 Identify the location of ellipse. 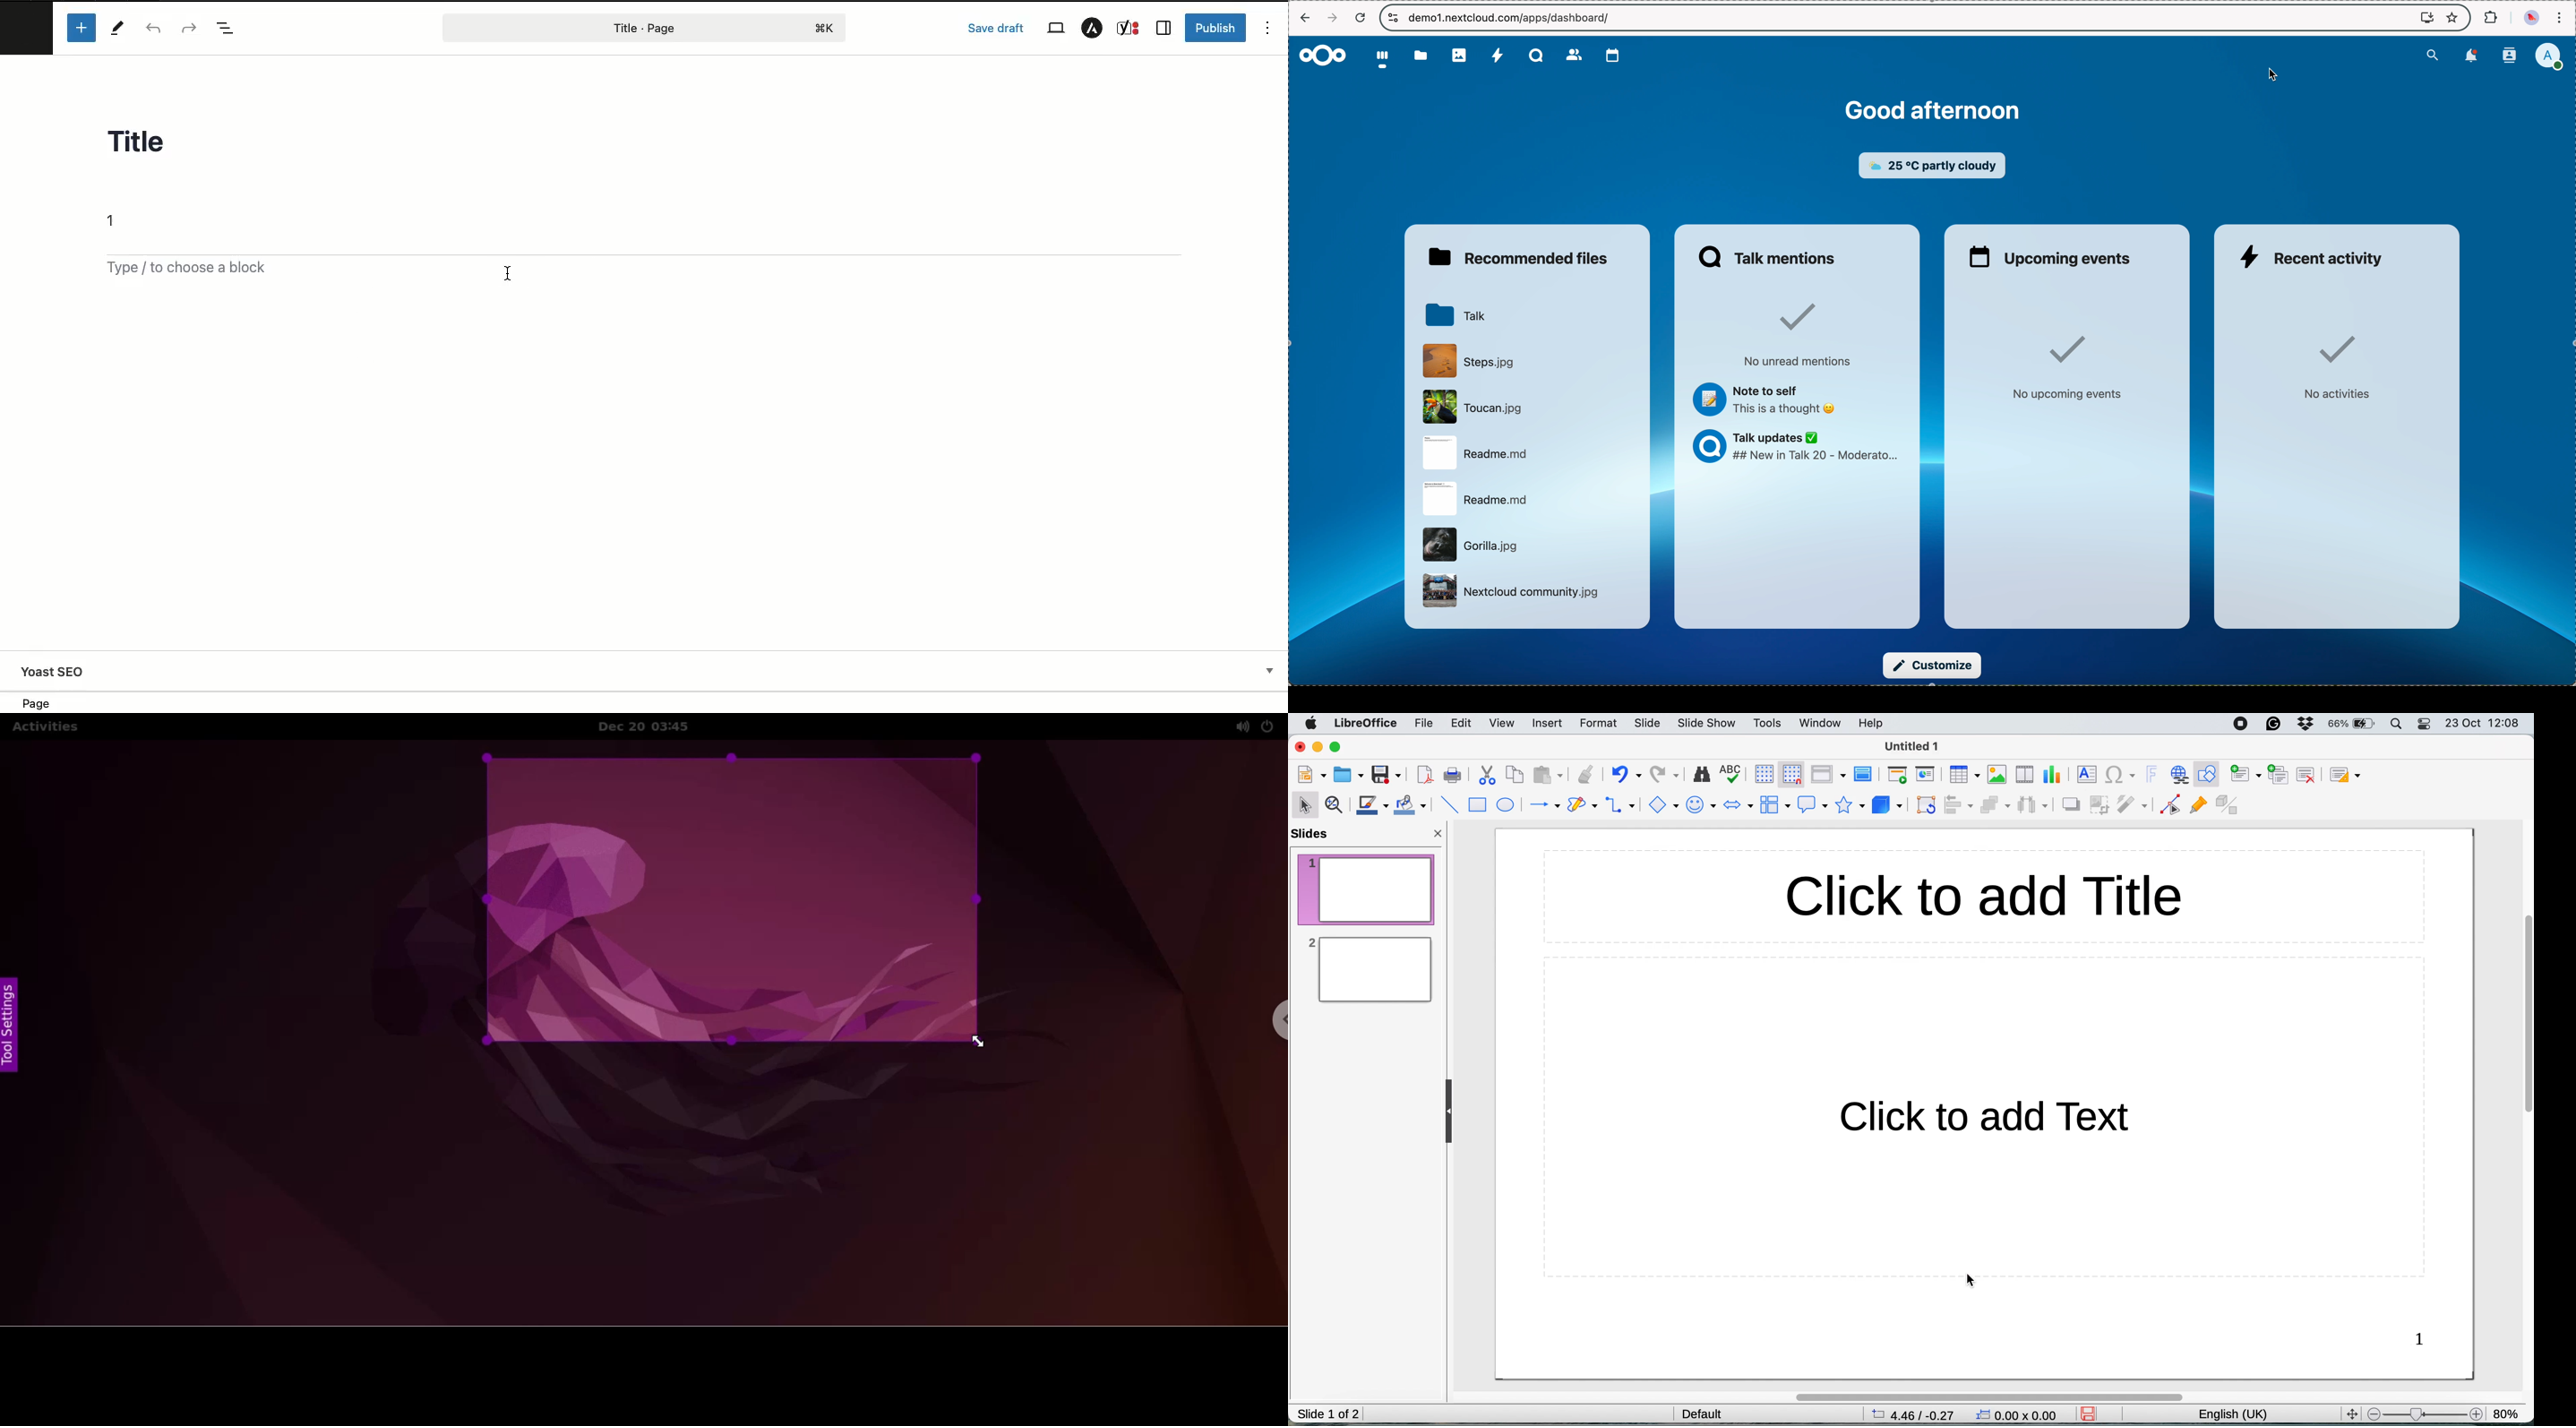
(1506, 806).